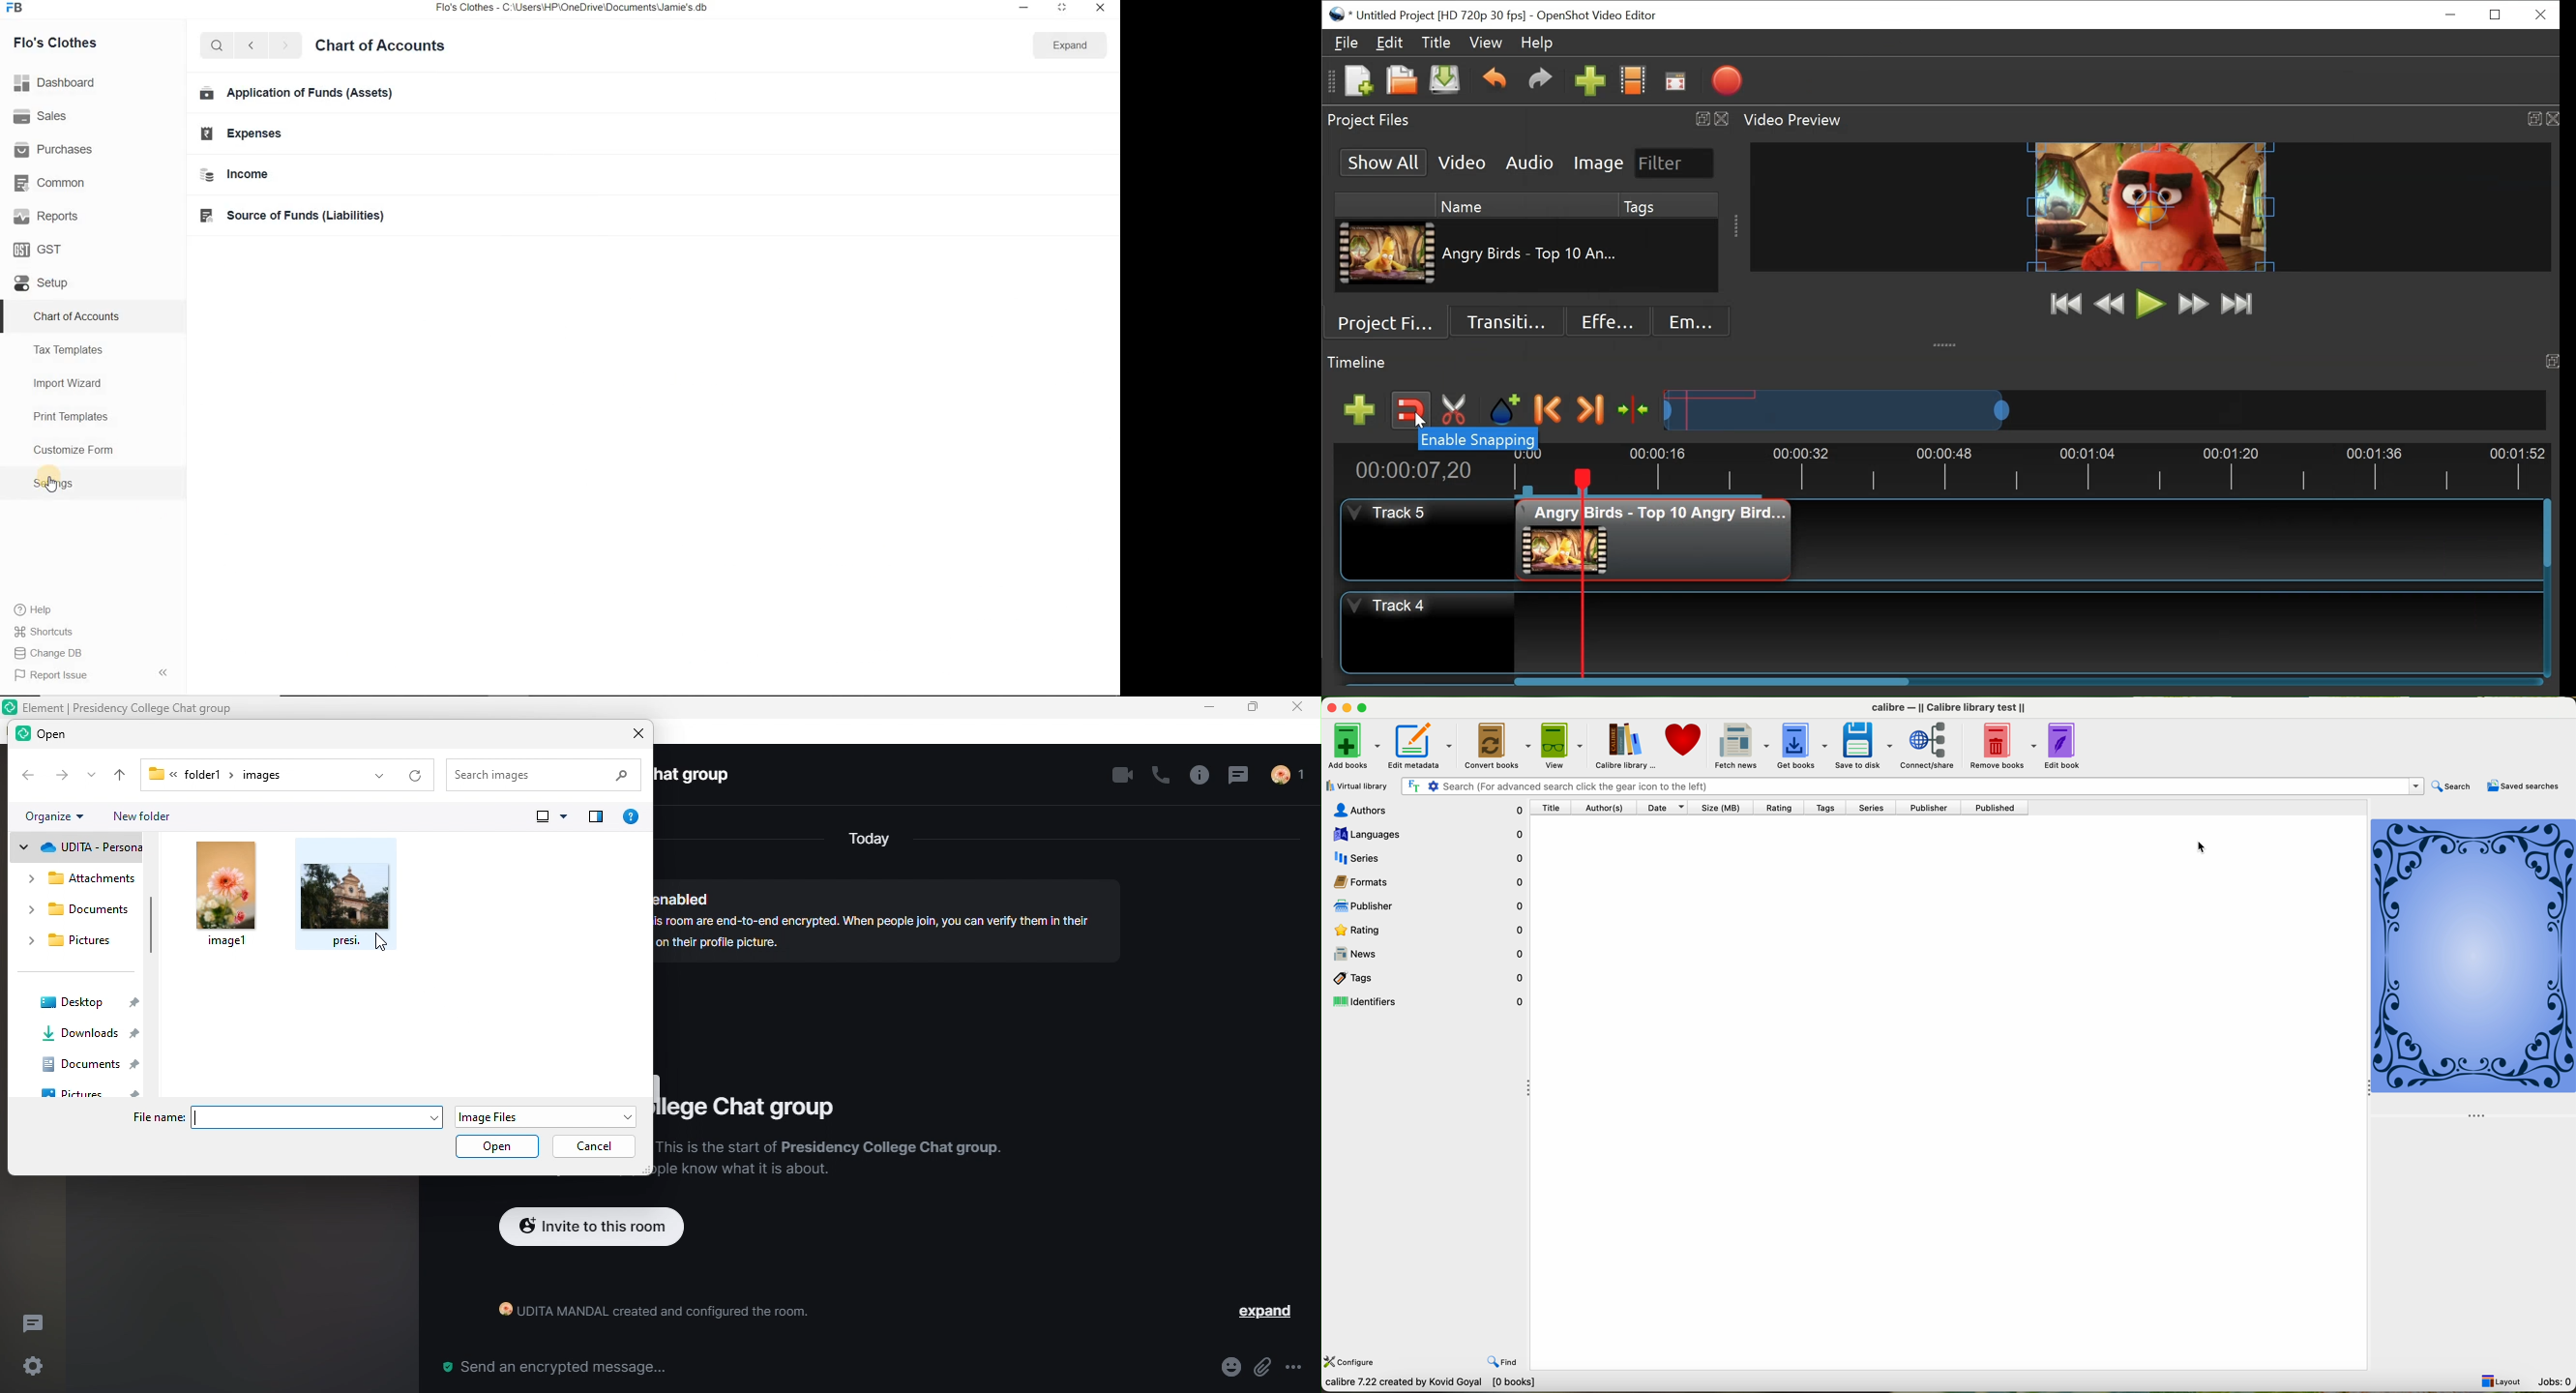 Image resolution: width=2576 pixels, height=1400 pixels. I want to click on Shortcuts, so click(44, 632).